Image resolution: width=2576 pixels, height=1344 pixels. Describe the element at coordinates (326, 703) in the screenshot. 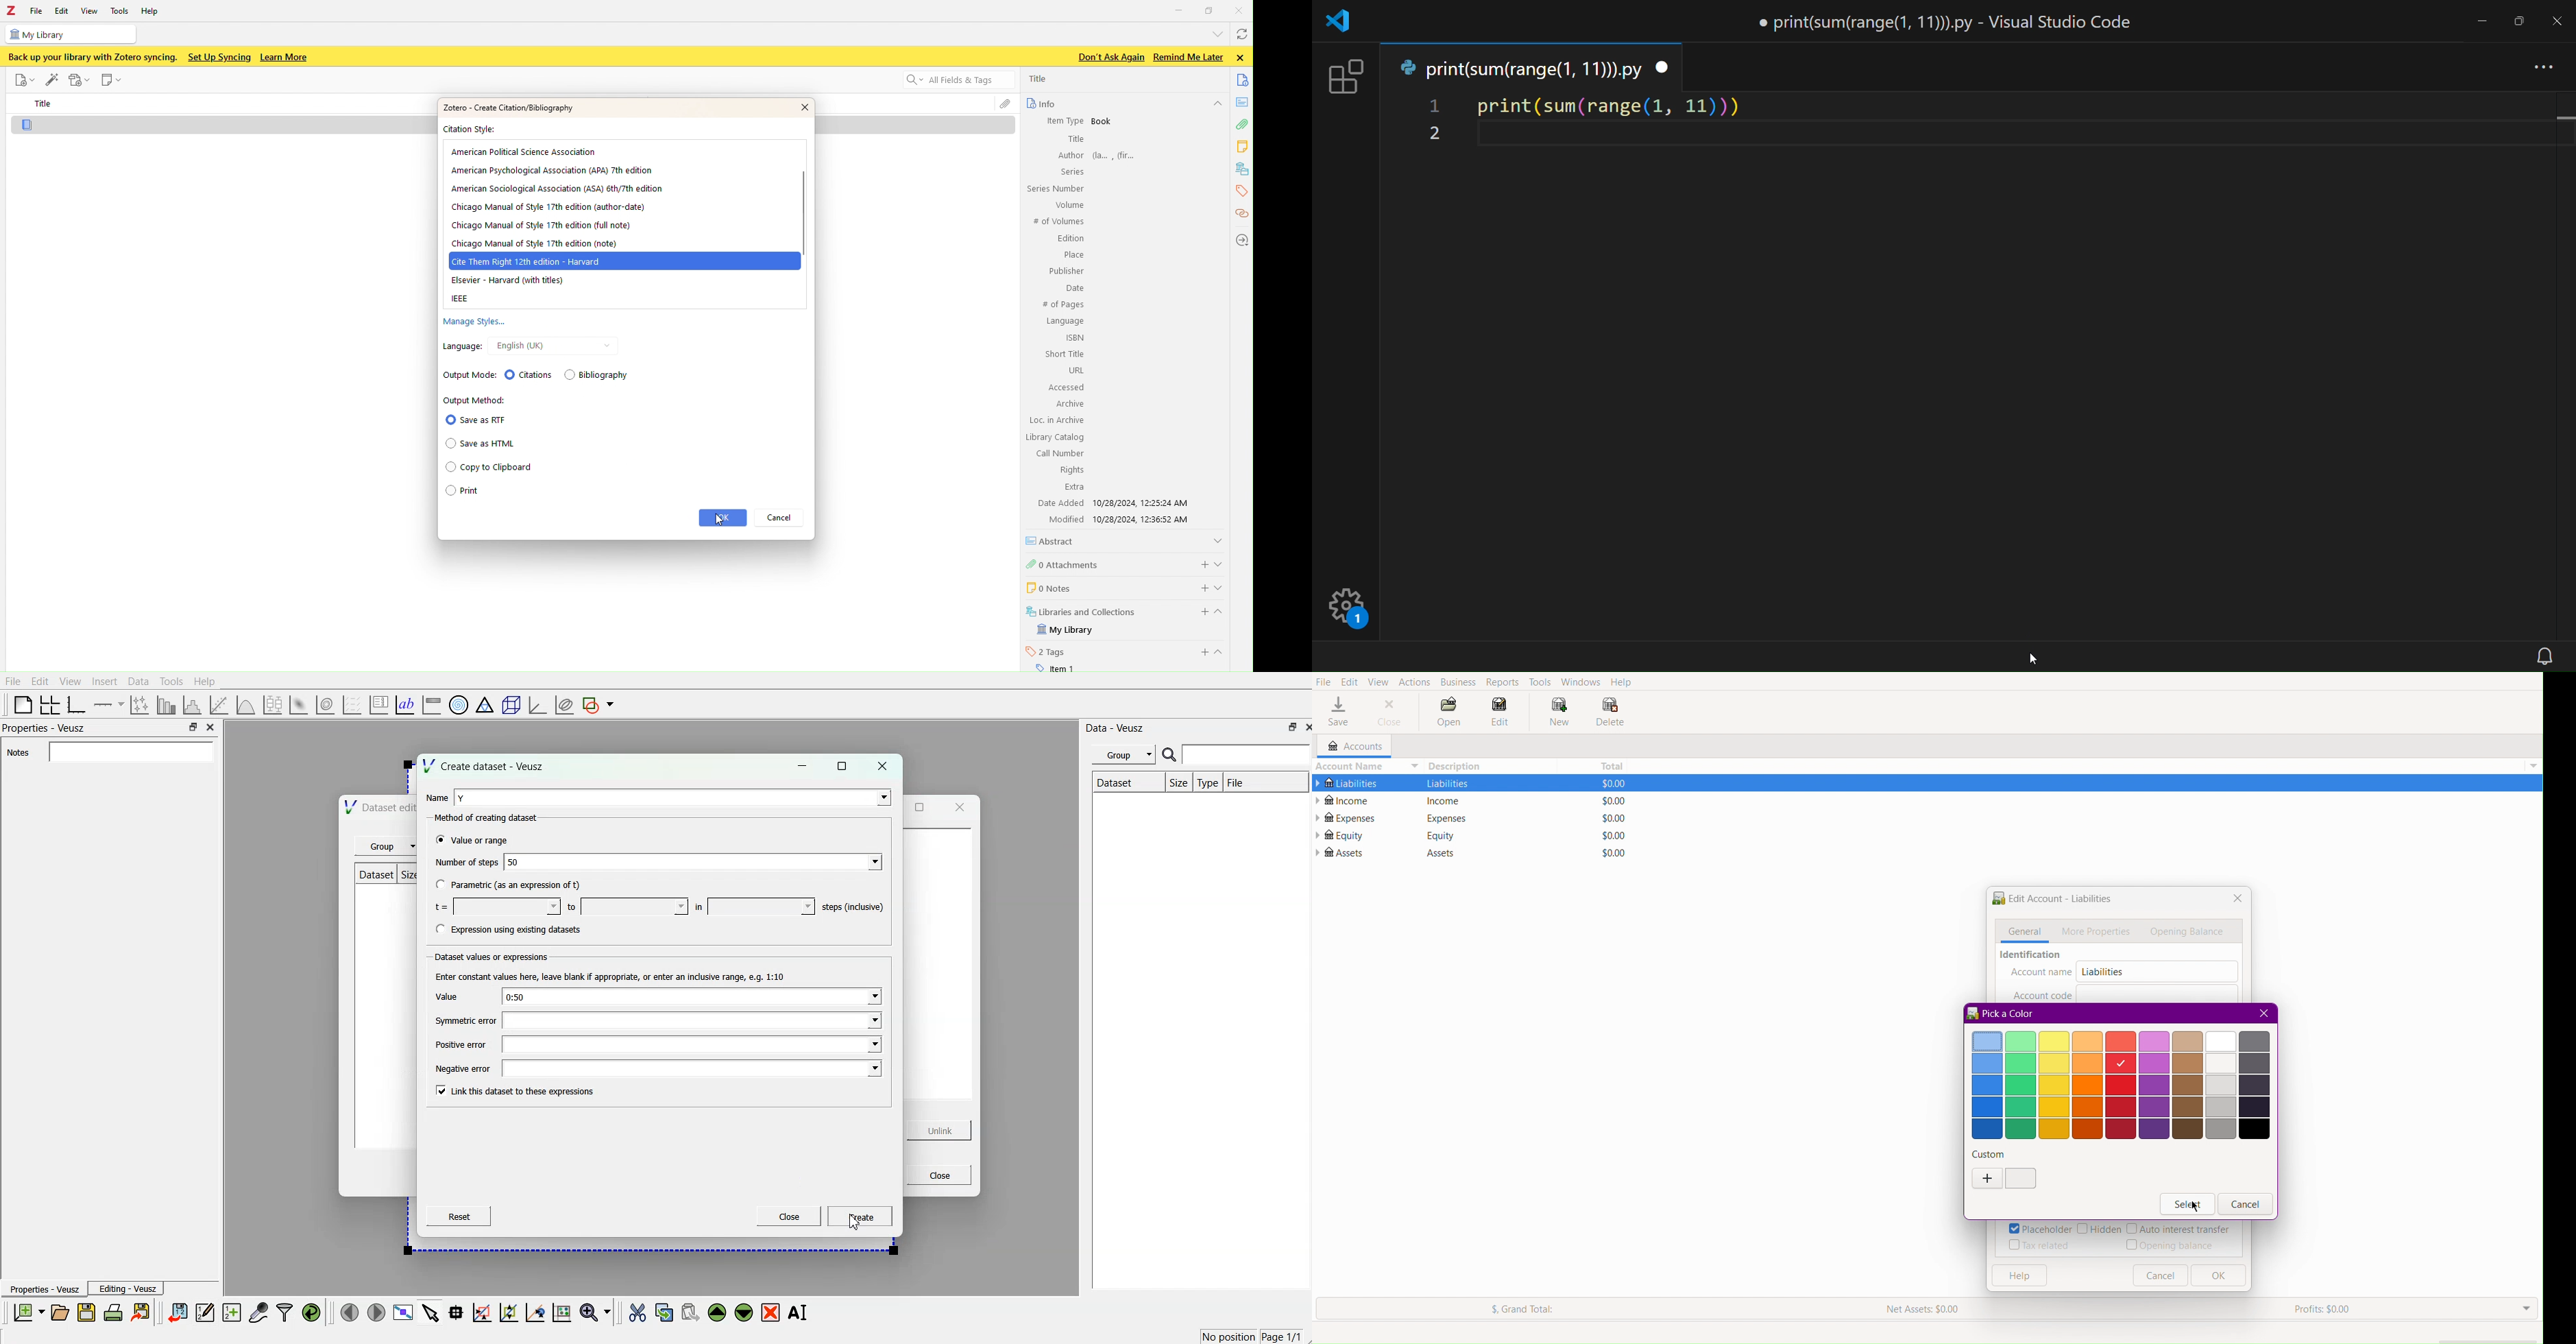

I see `plot 2d datasets as contours` at that location.